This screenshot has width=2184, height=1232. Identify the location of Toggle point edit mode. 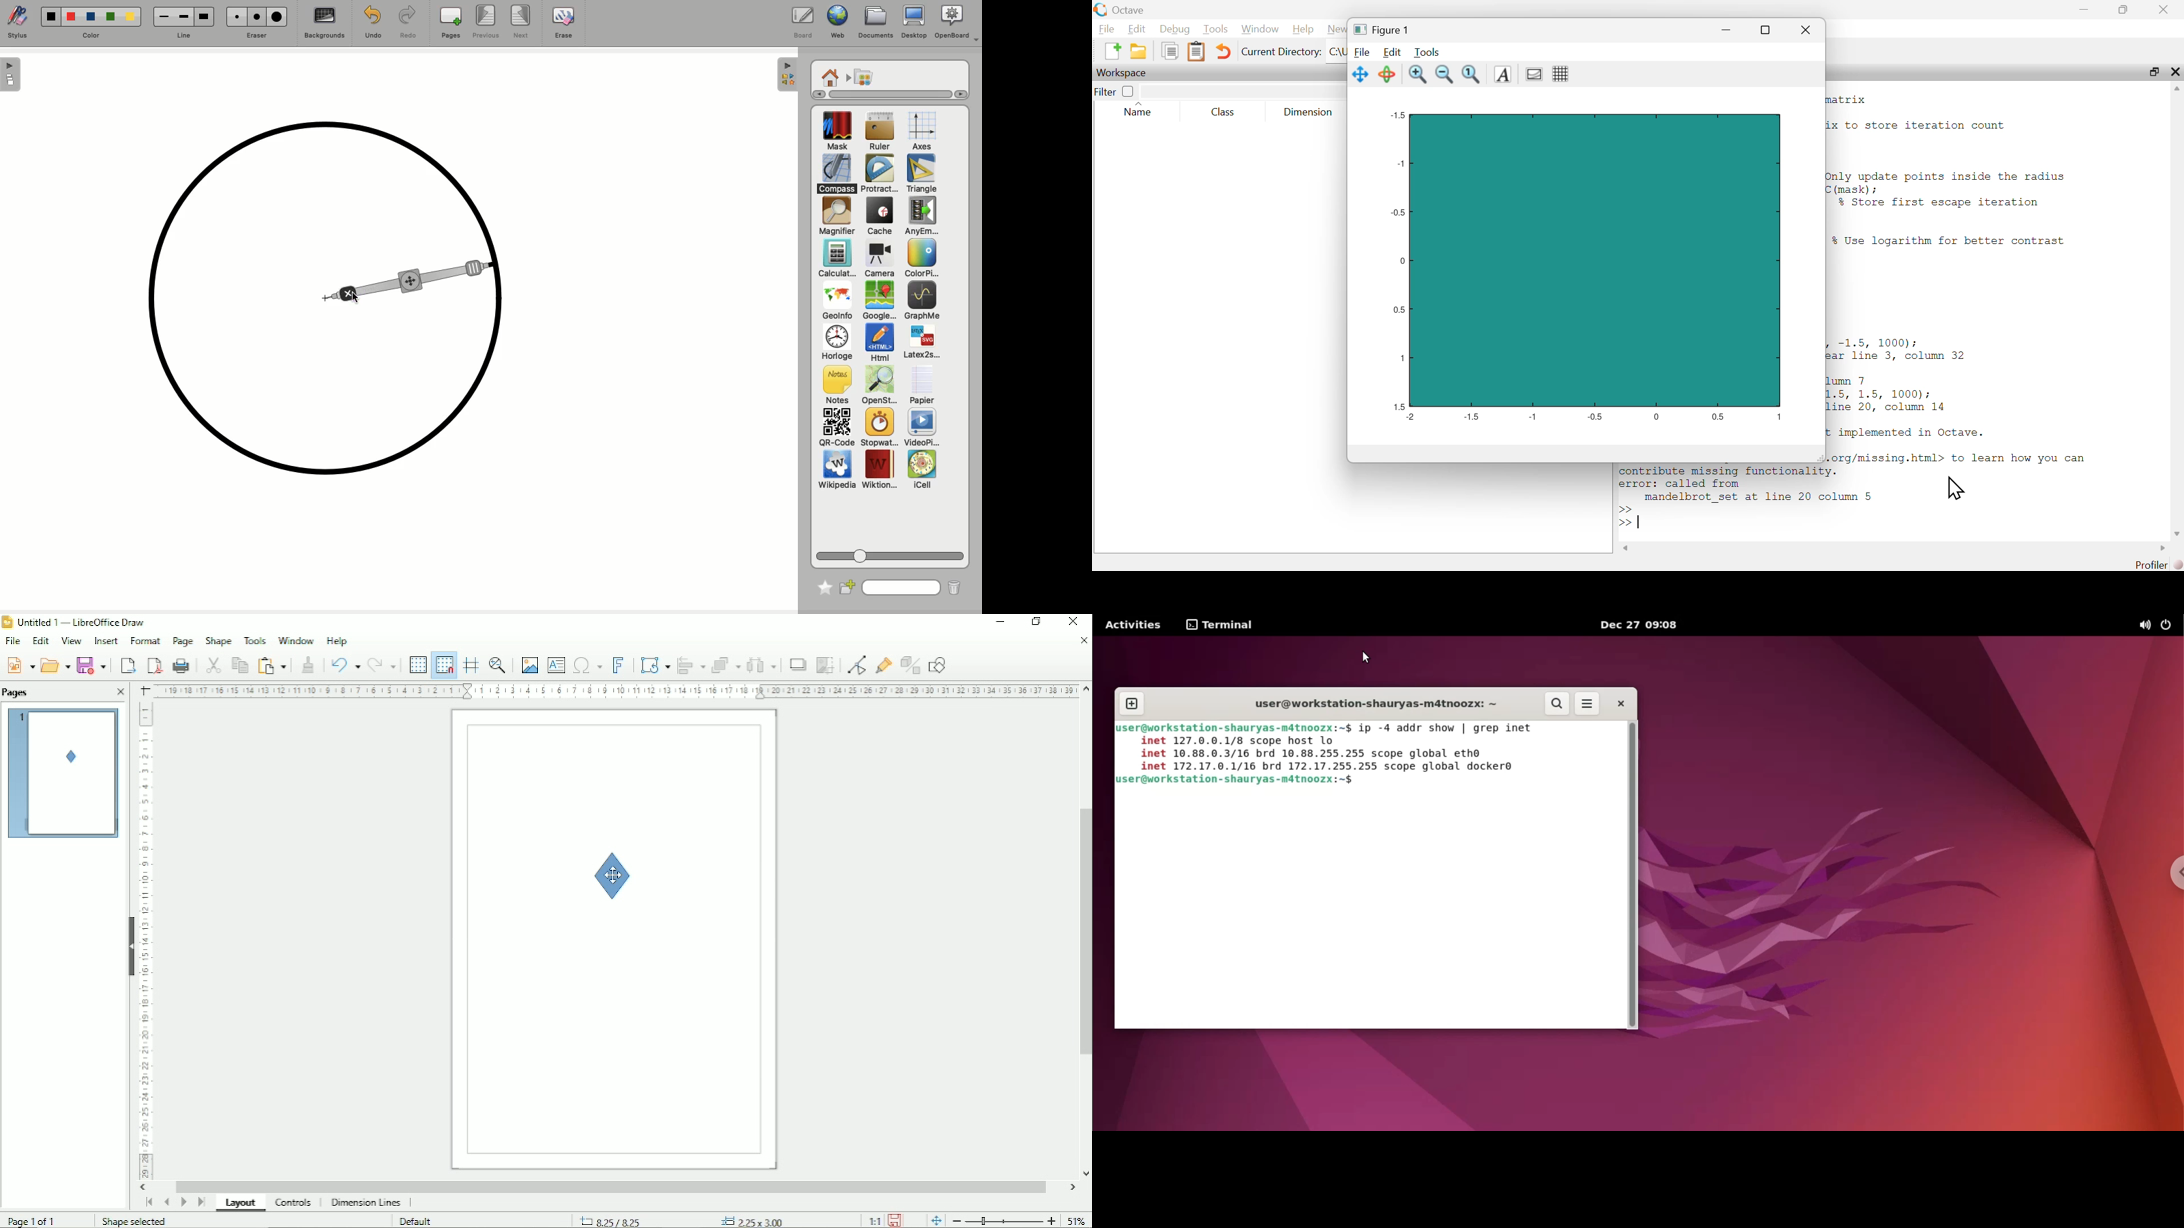
(854, 663).